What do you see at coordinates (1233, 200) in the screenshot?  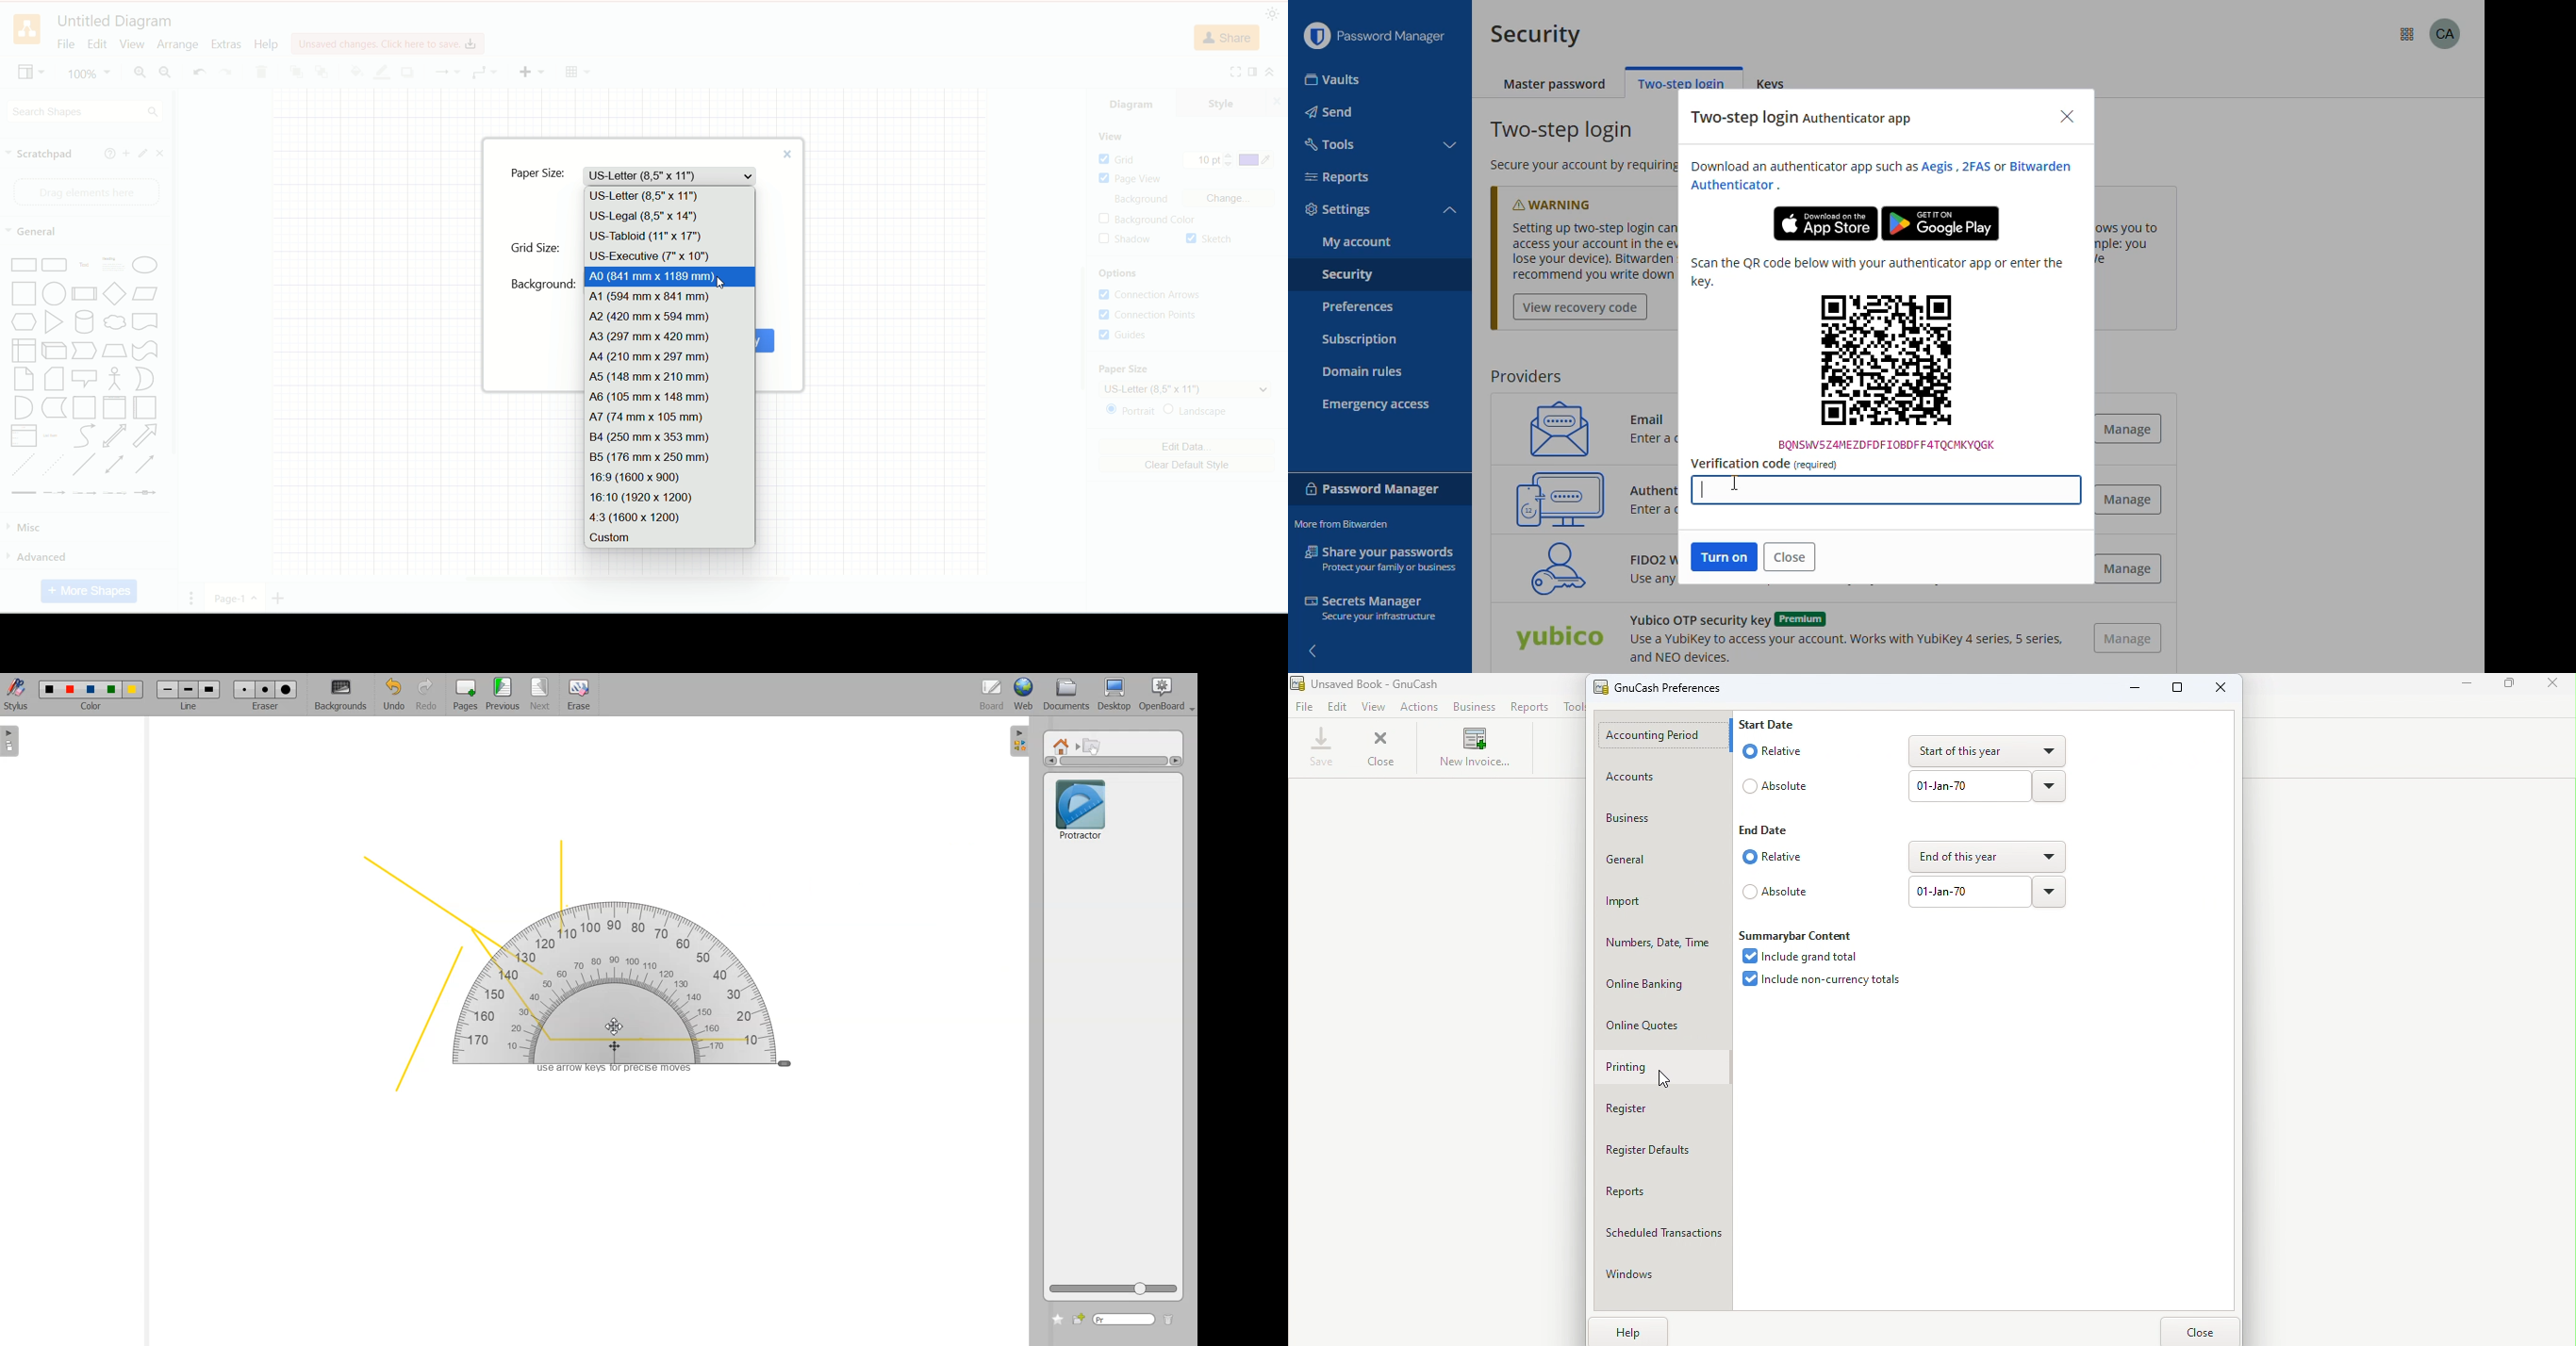 I see `change` at bounding box center [1233, 200].